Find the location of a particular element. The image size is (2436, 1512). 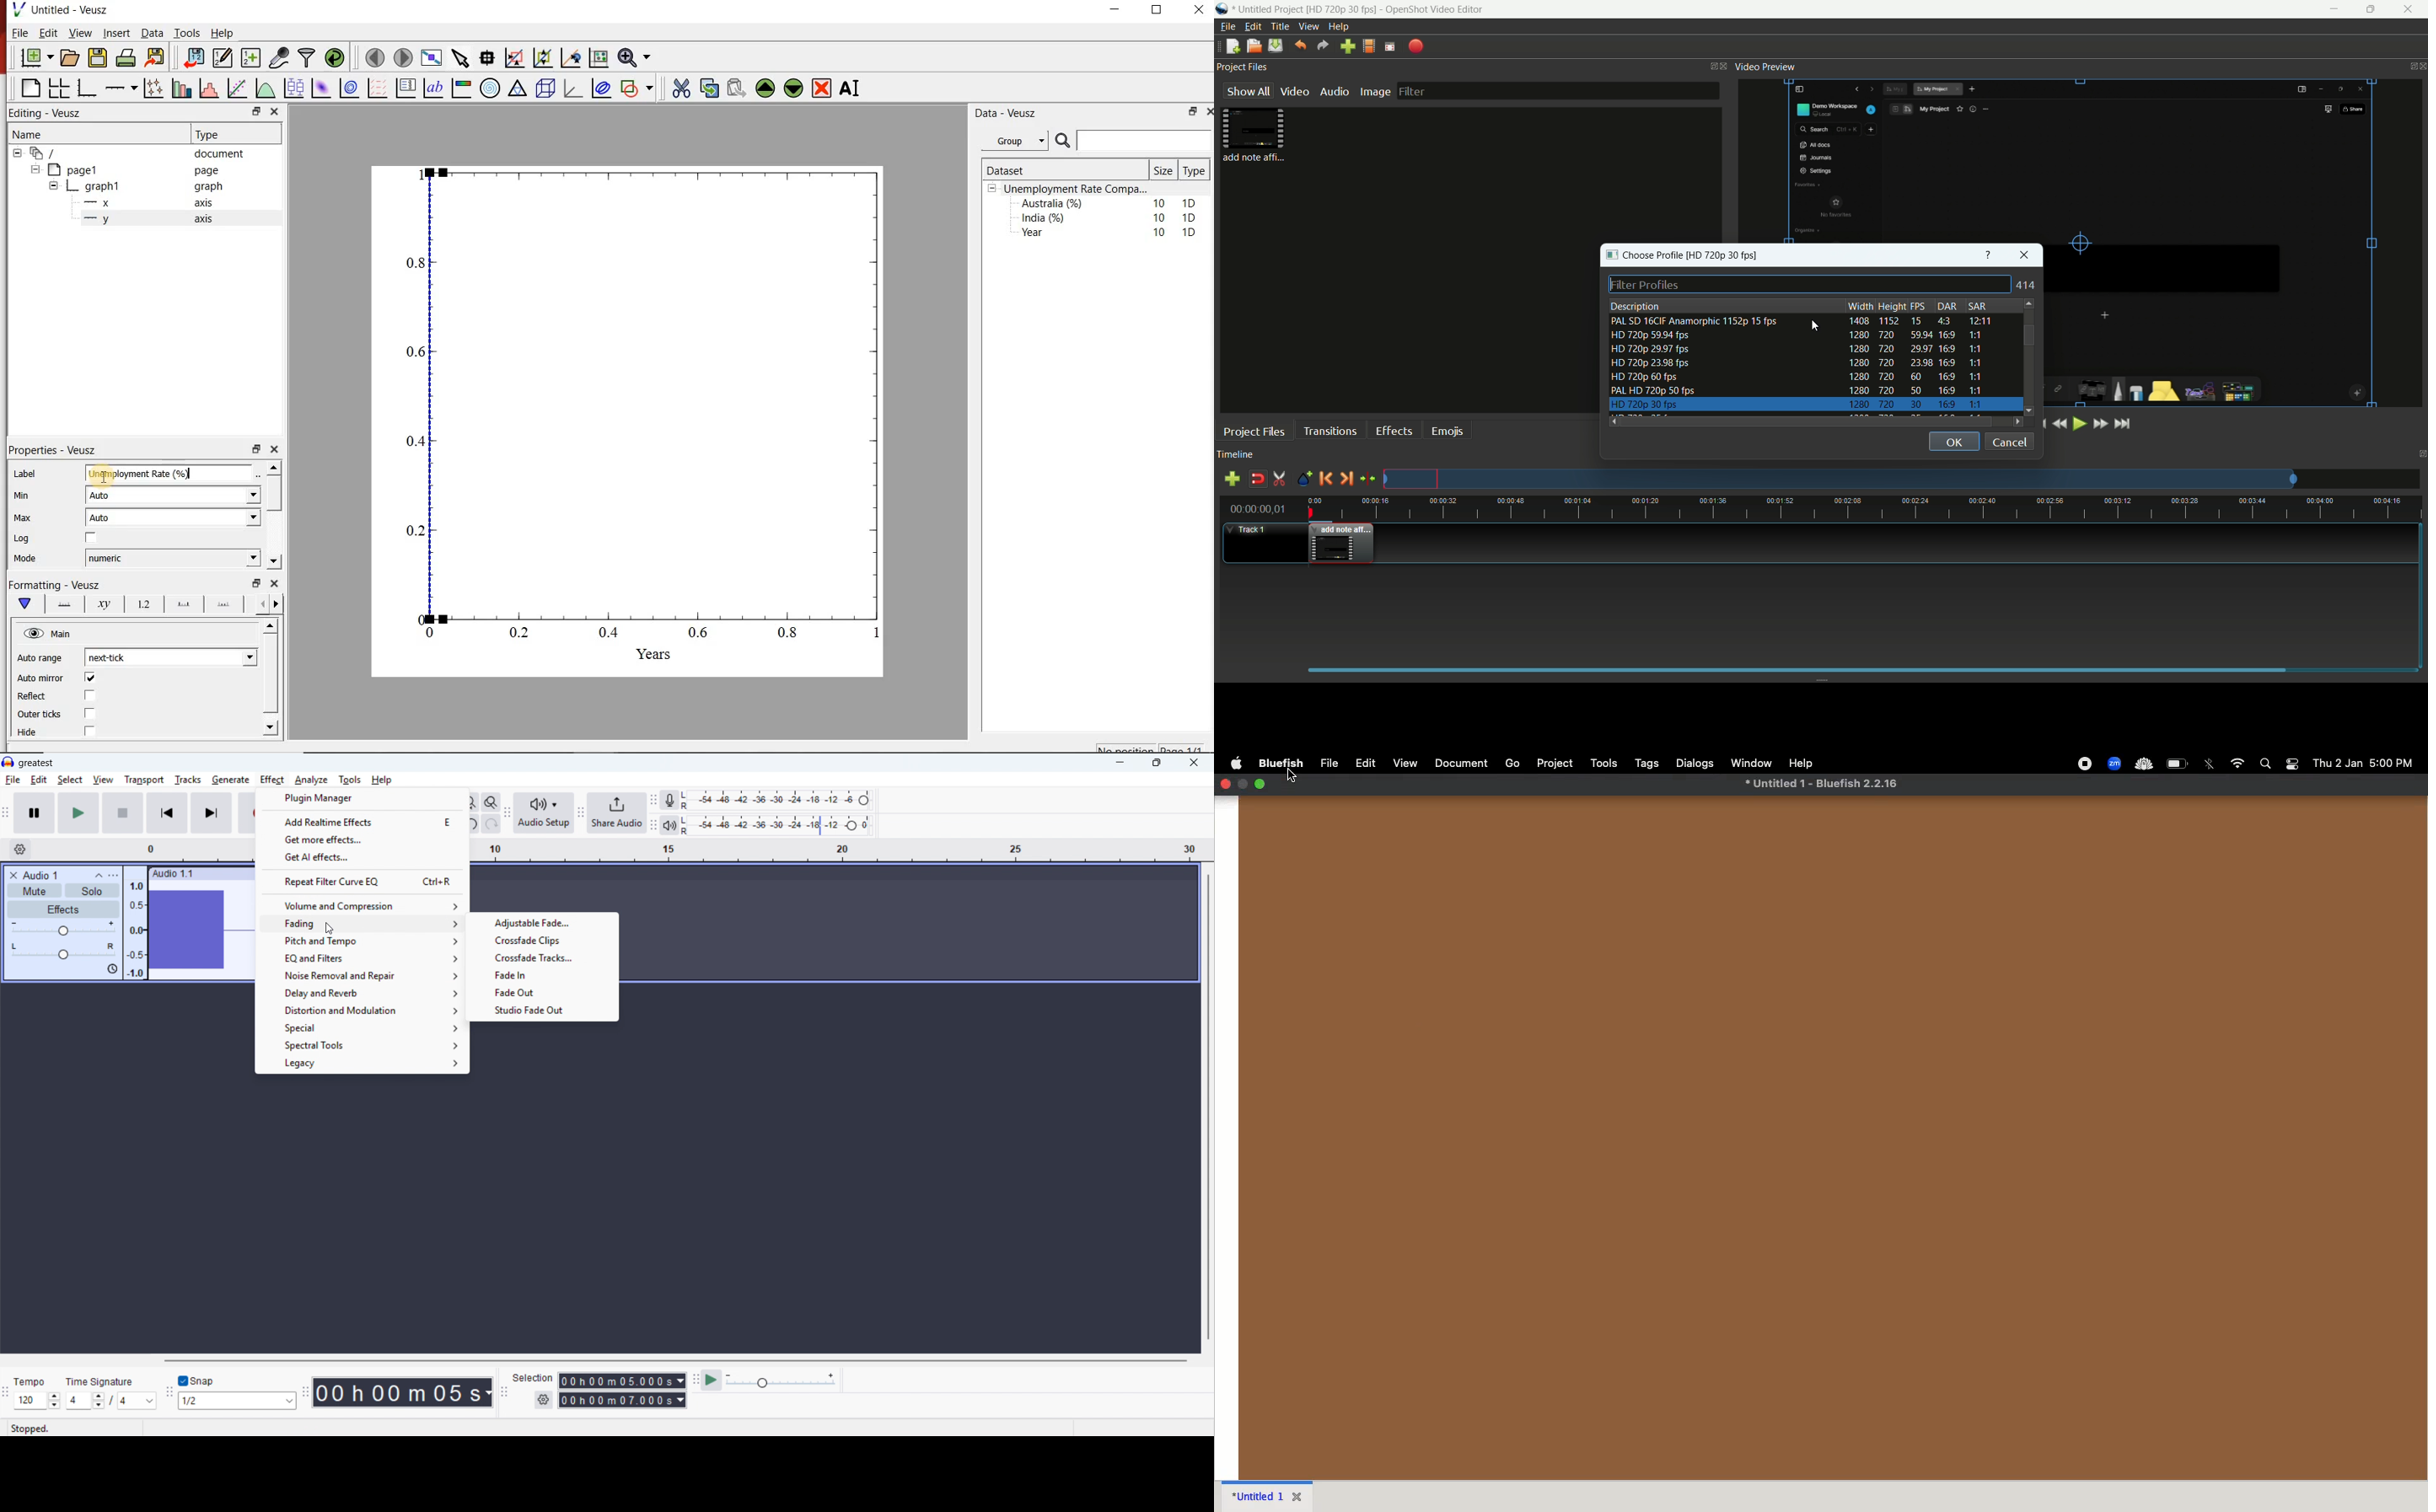

Recording metre  is located at coordinates (669, 800).